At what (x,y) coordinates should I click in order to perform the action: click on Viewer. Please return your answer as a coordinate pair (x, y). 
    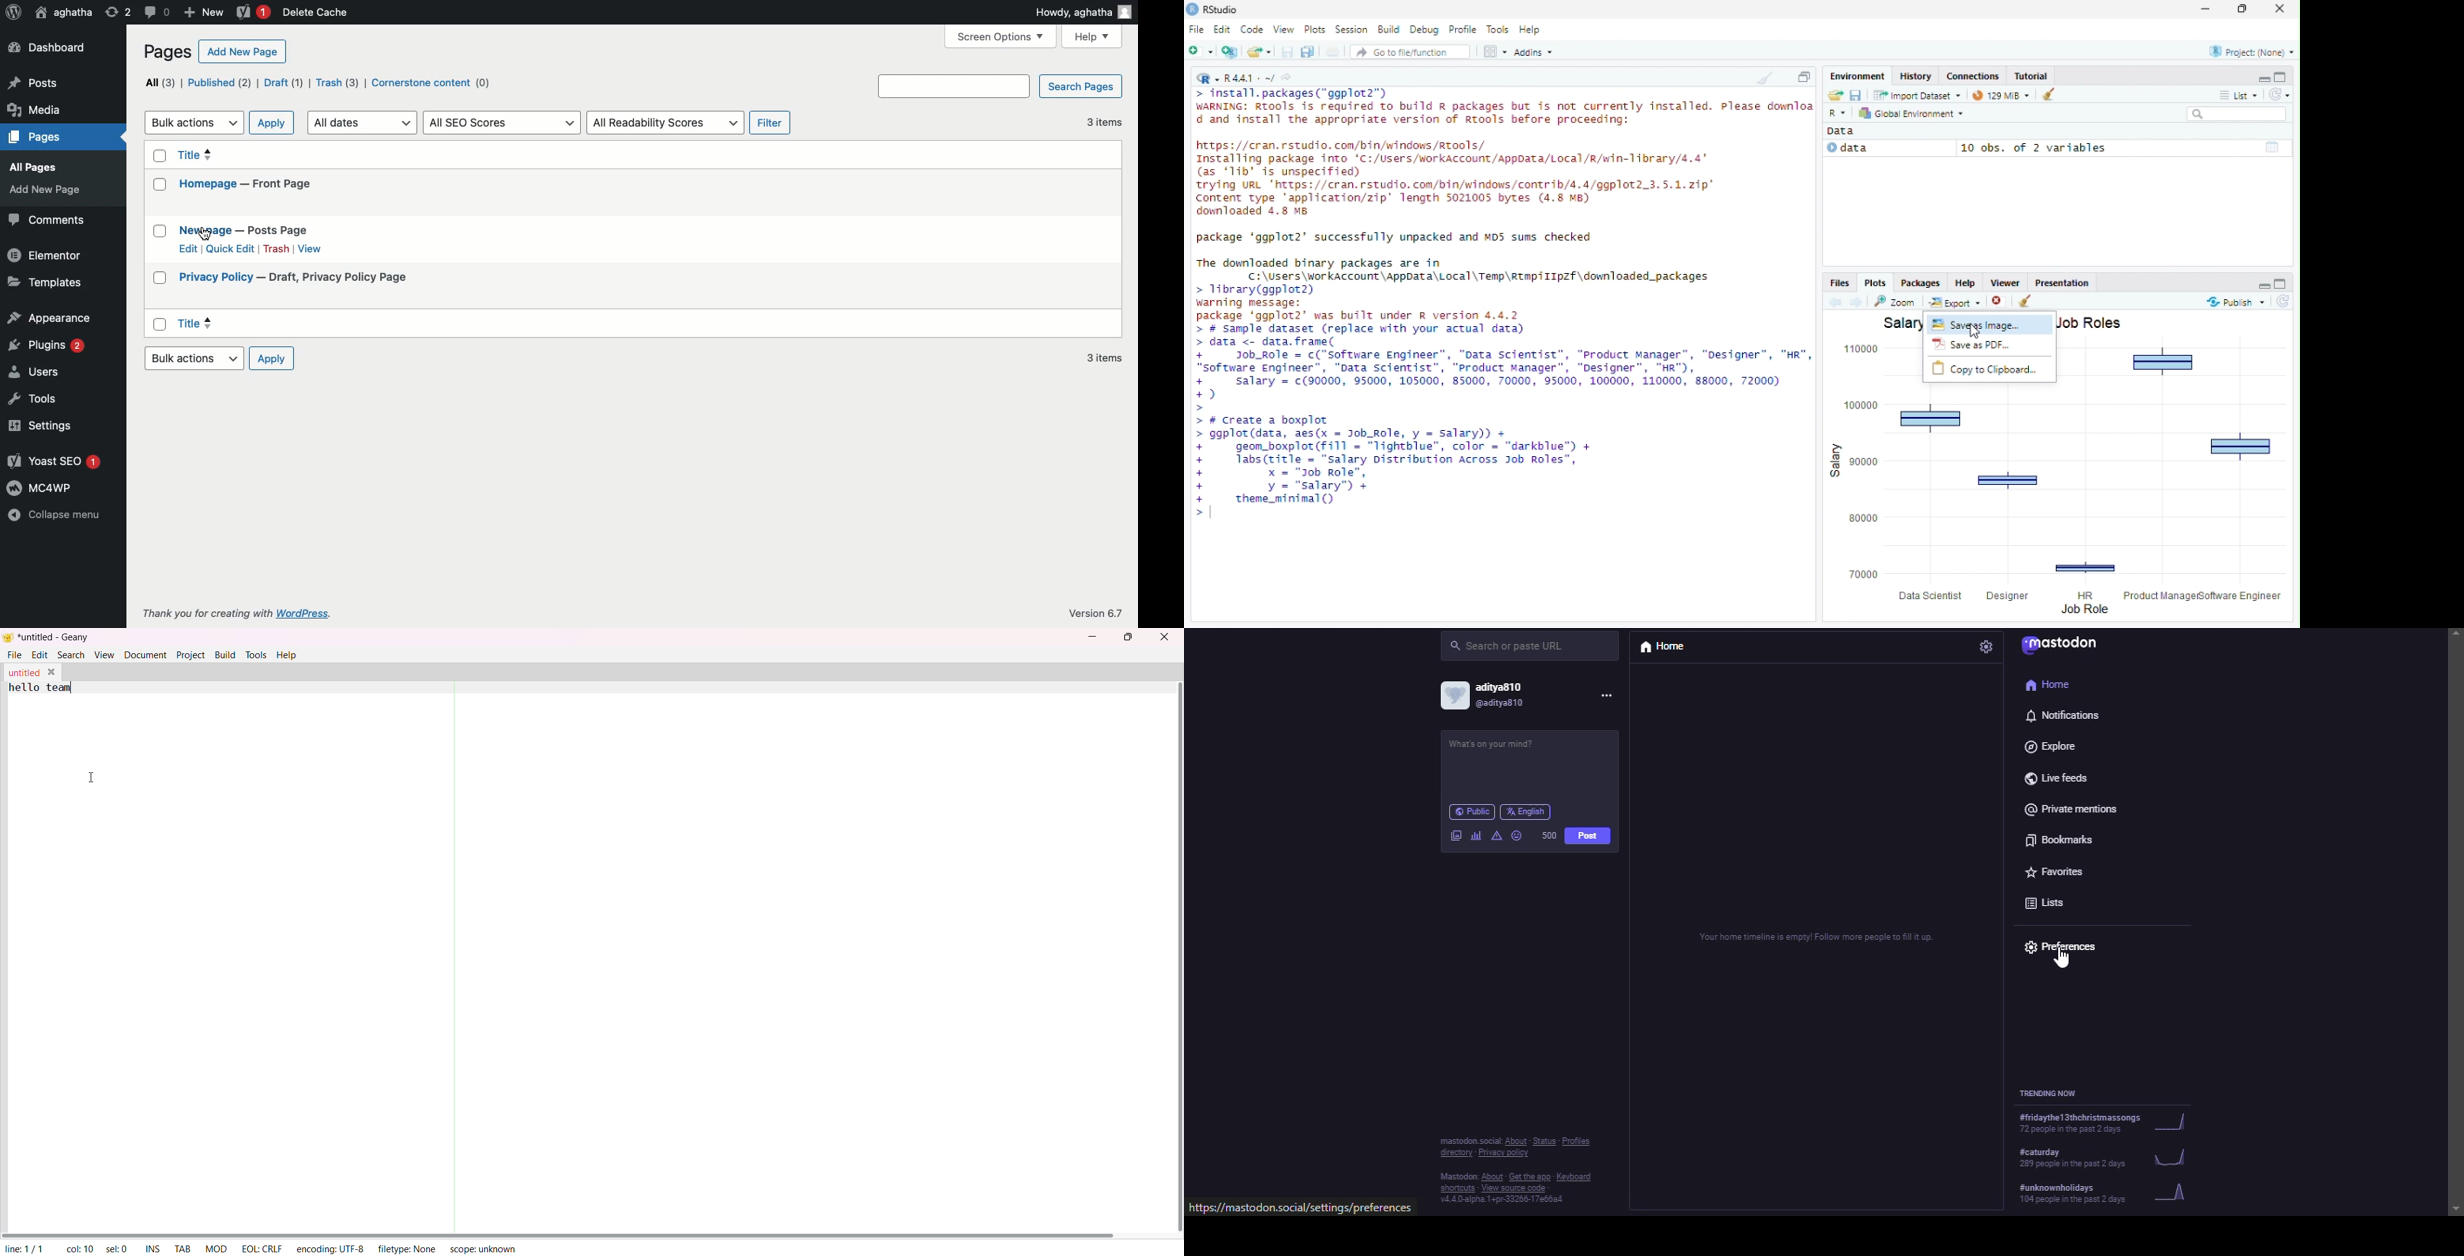
    Looking at the image, I should click on (2005, 282).